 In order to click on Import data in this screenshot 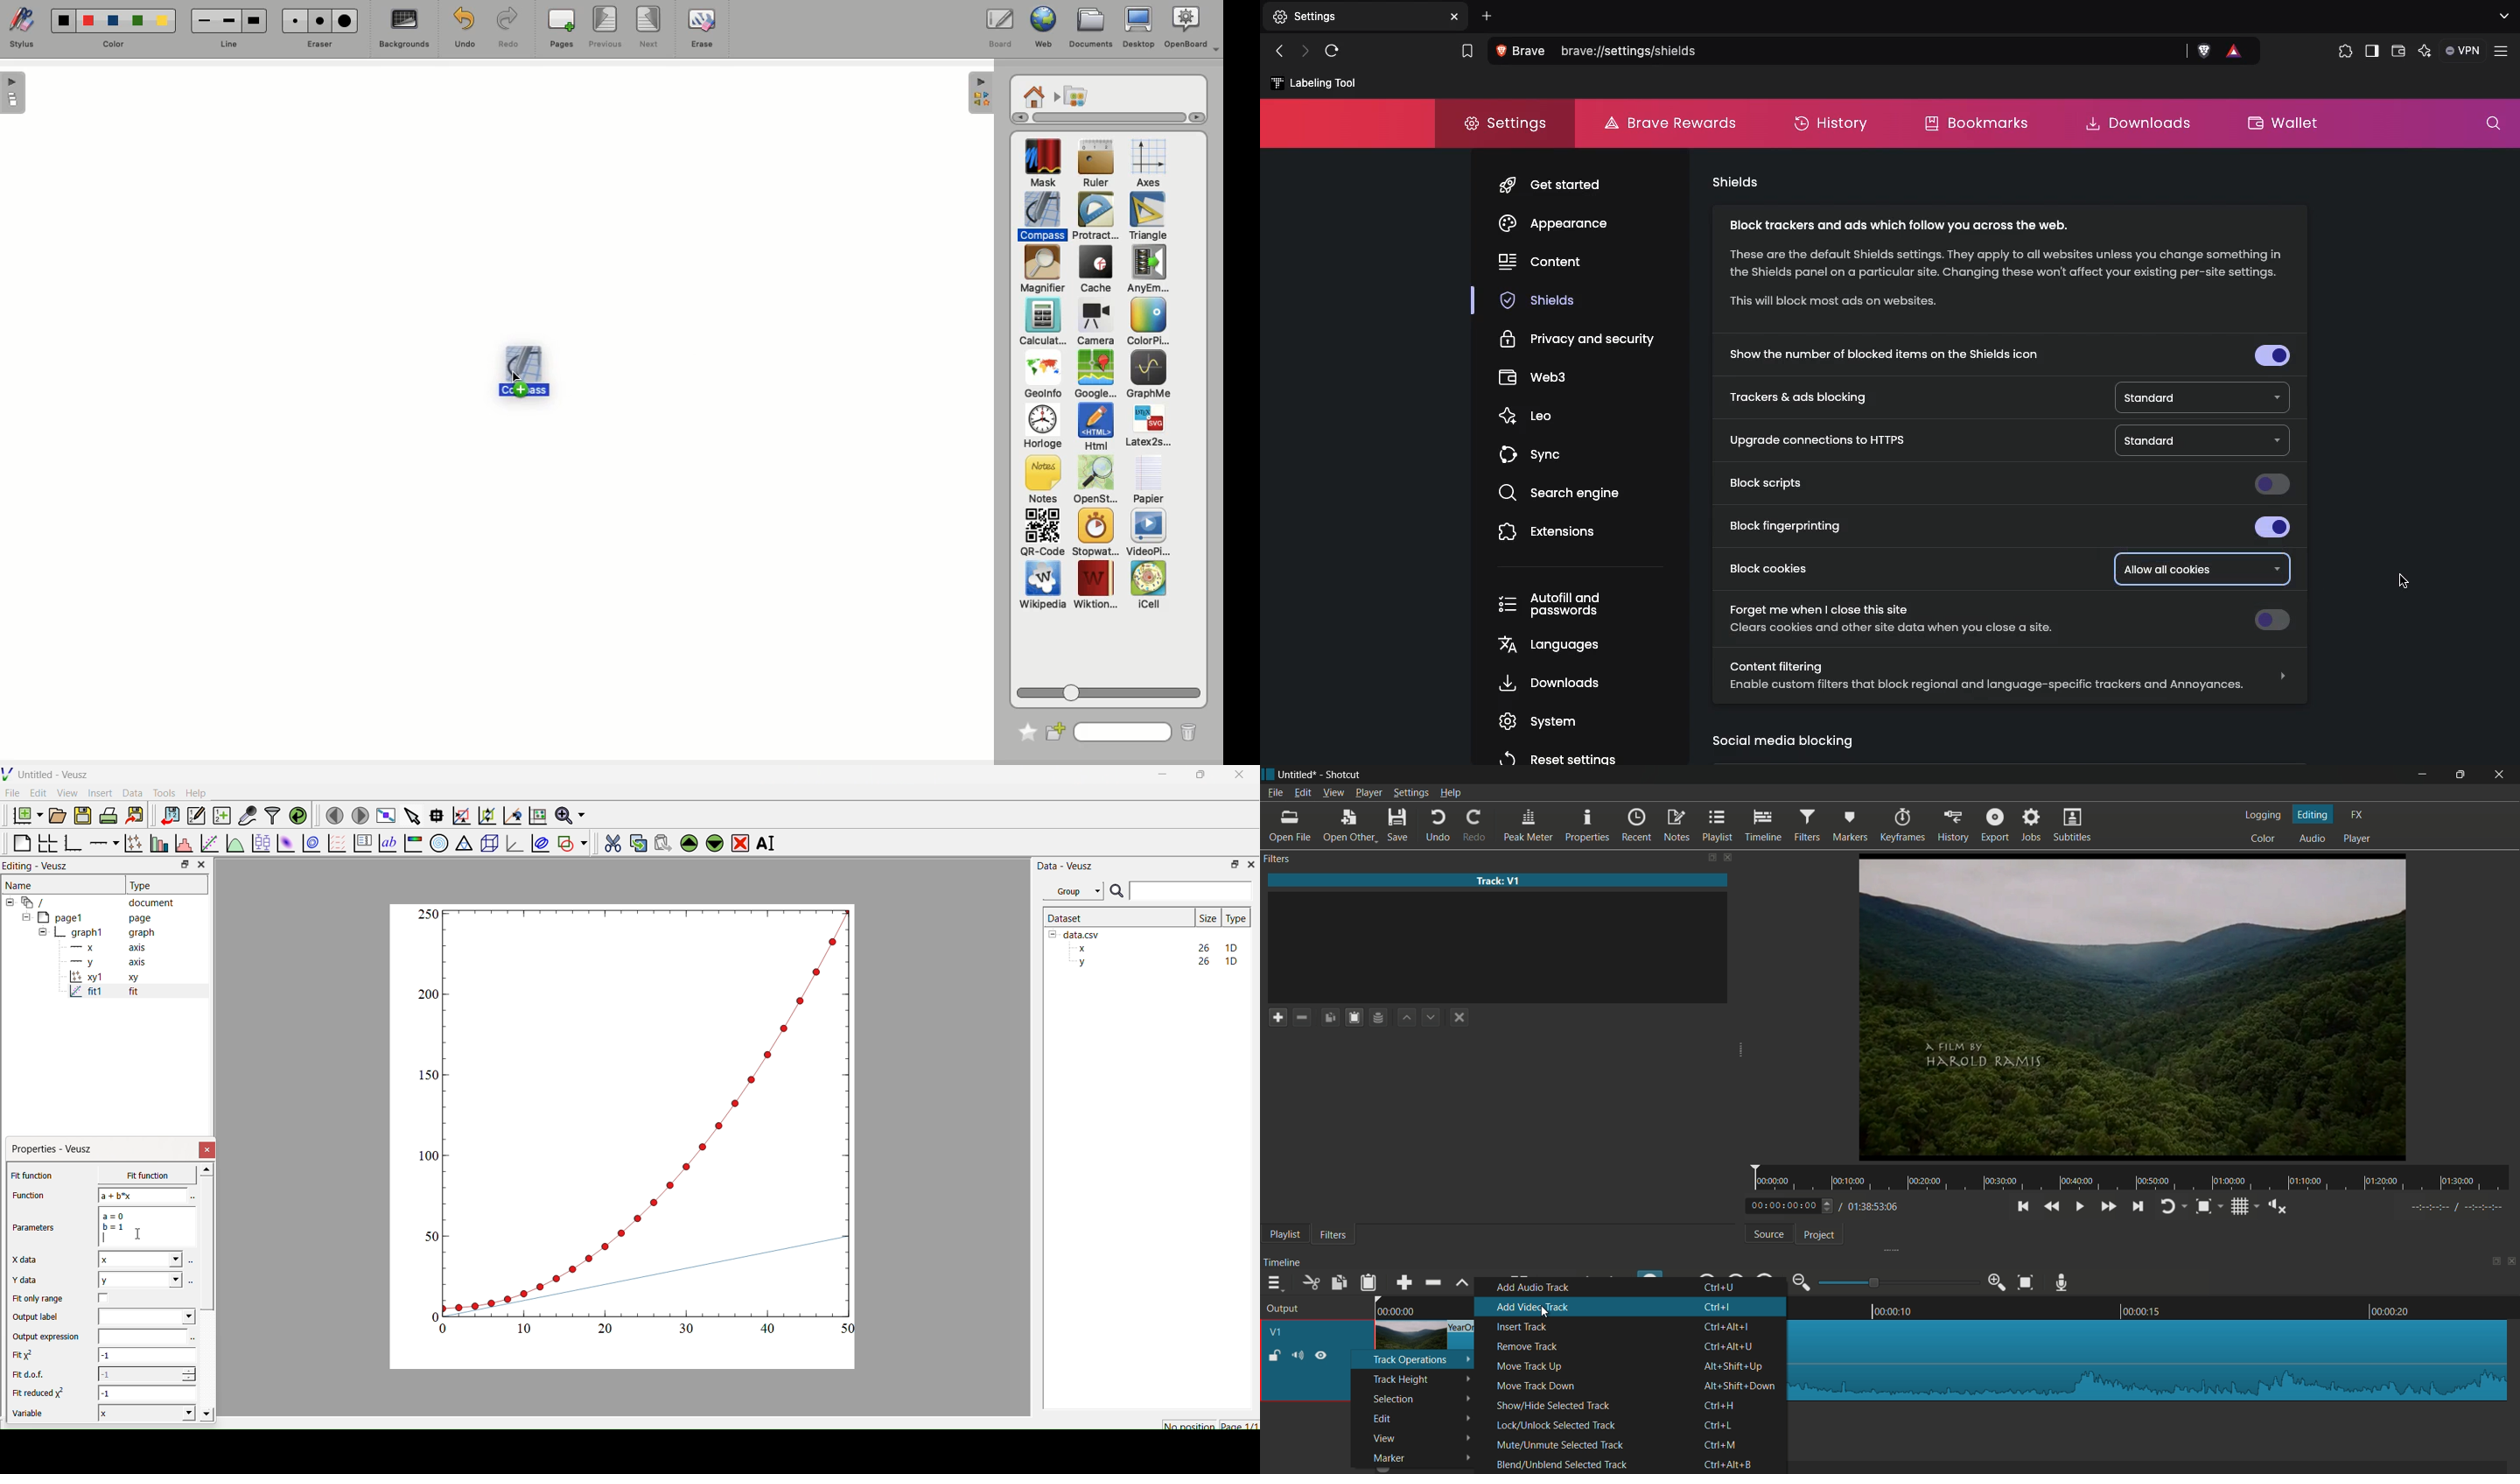, I will do `click(167, 816)`.